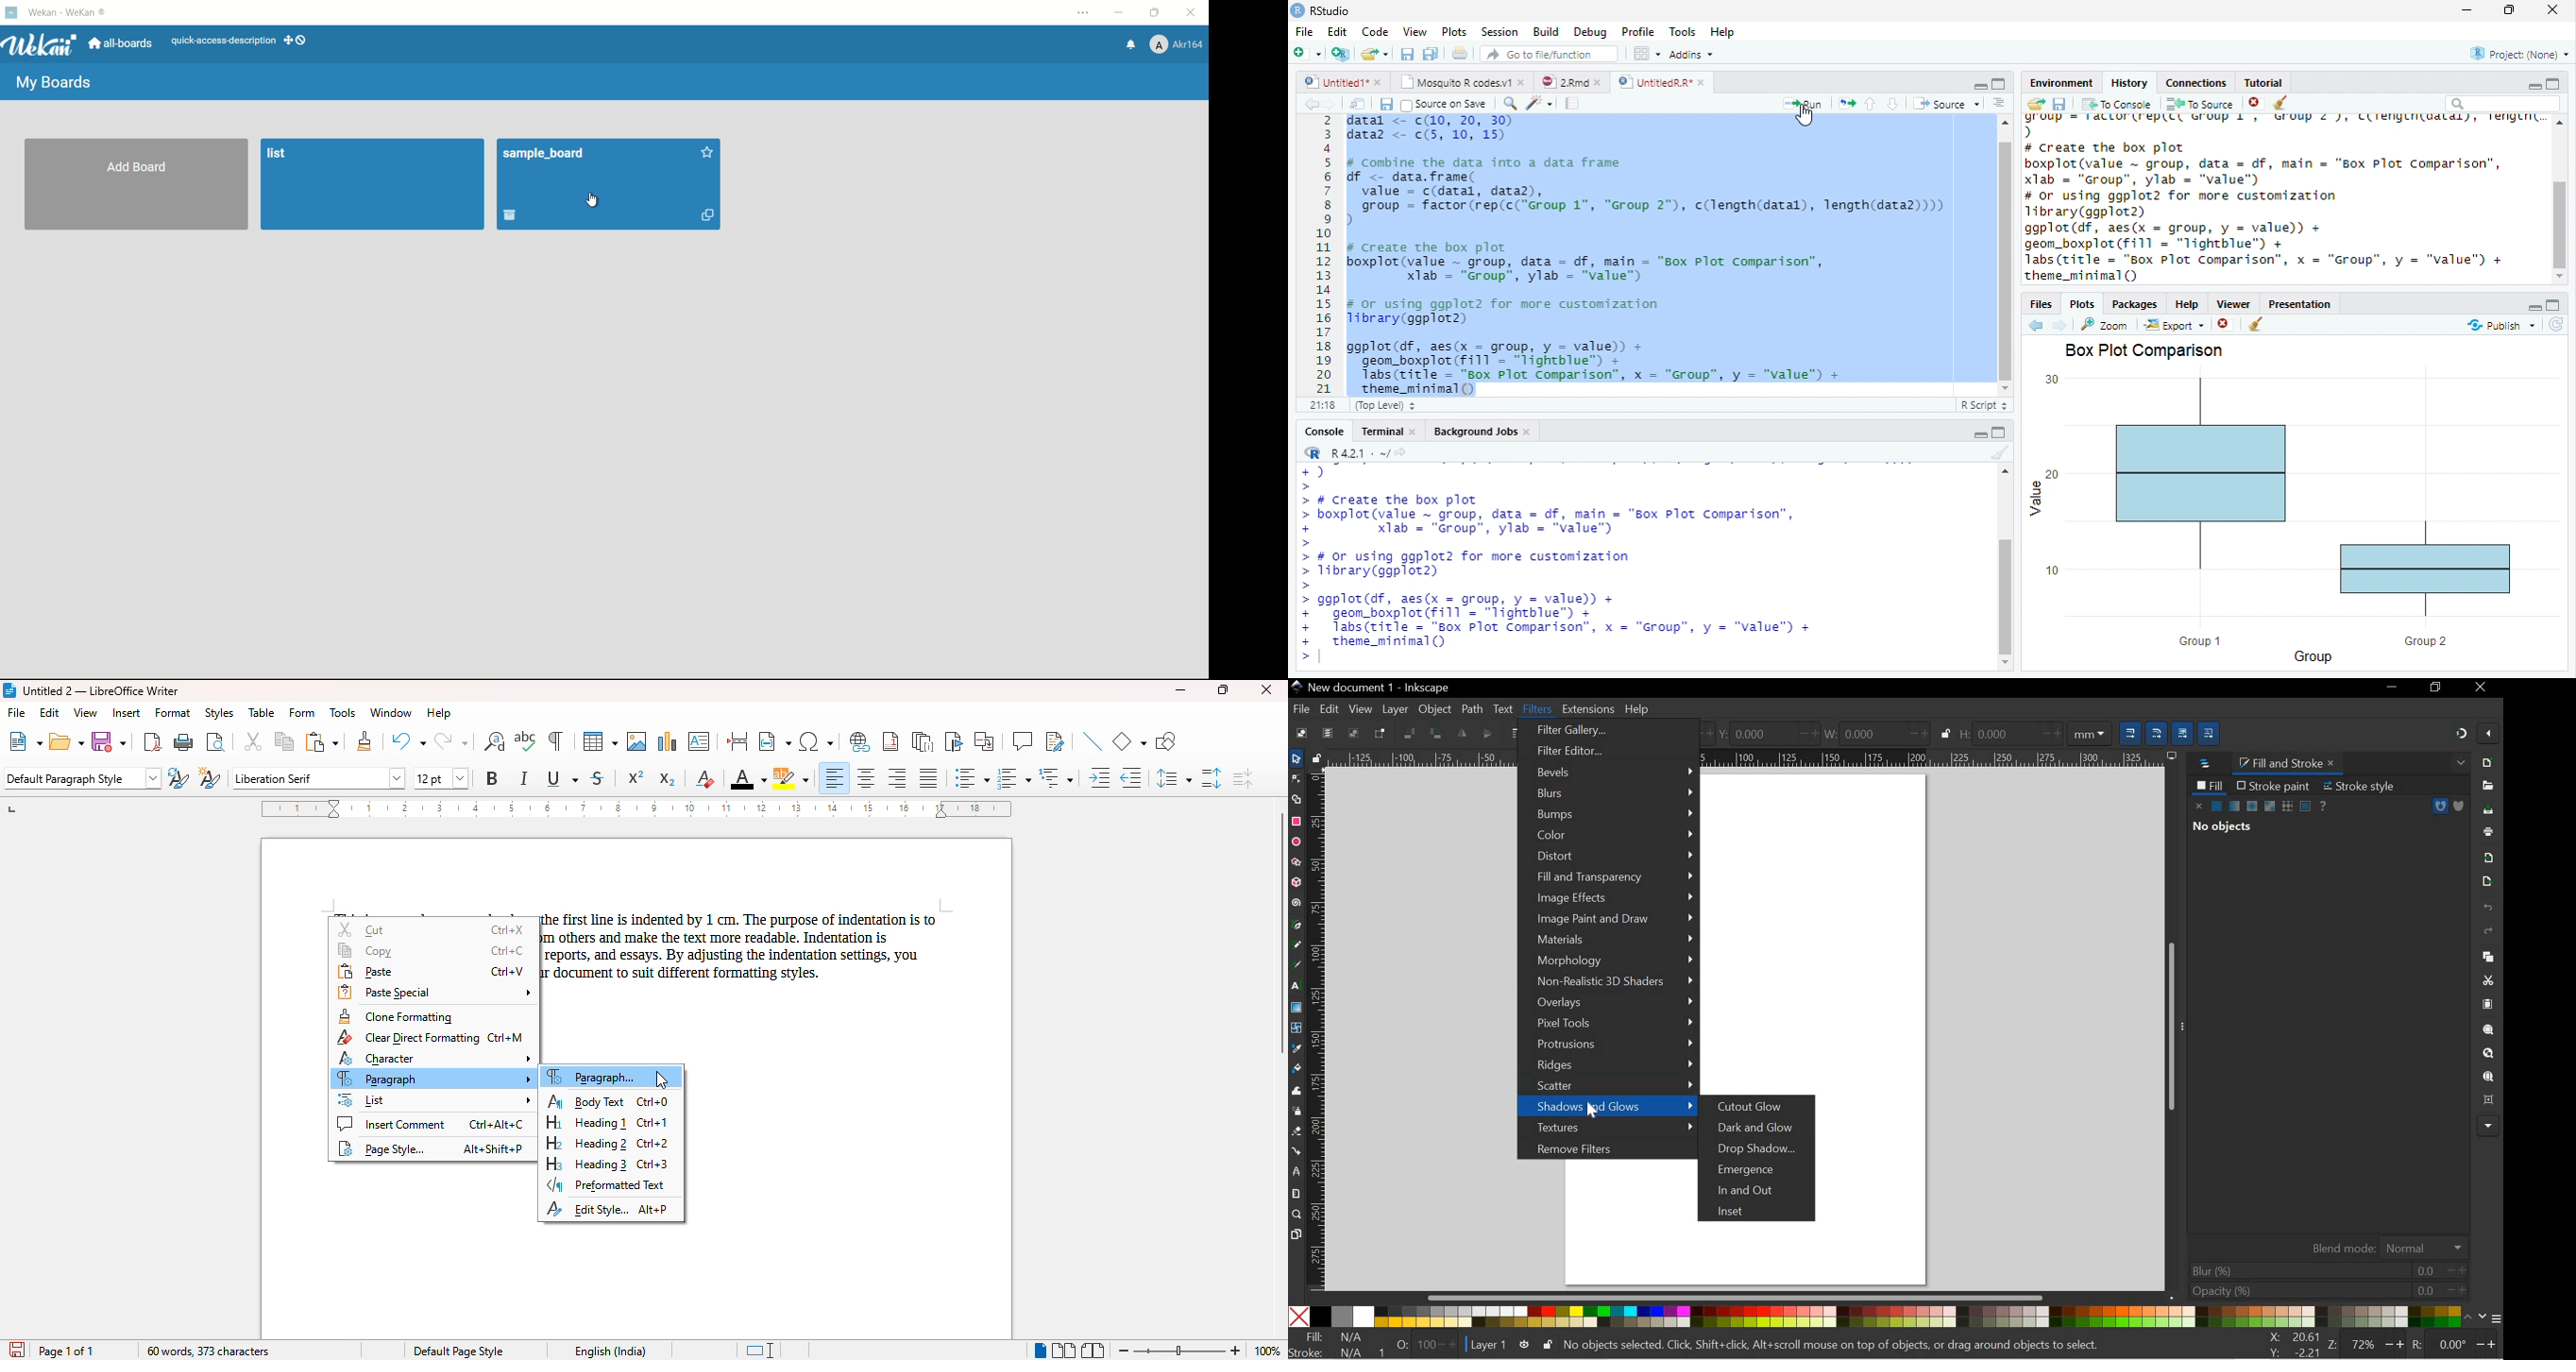 The image size is (2576, 1372). Describe the element at coordinates (137, 167) in the screenshot. I see `add board` at that location.